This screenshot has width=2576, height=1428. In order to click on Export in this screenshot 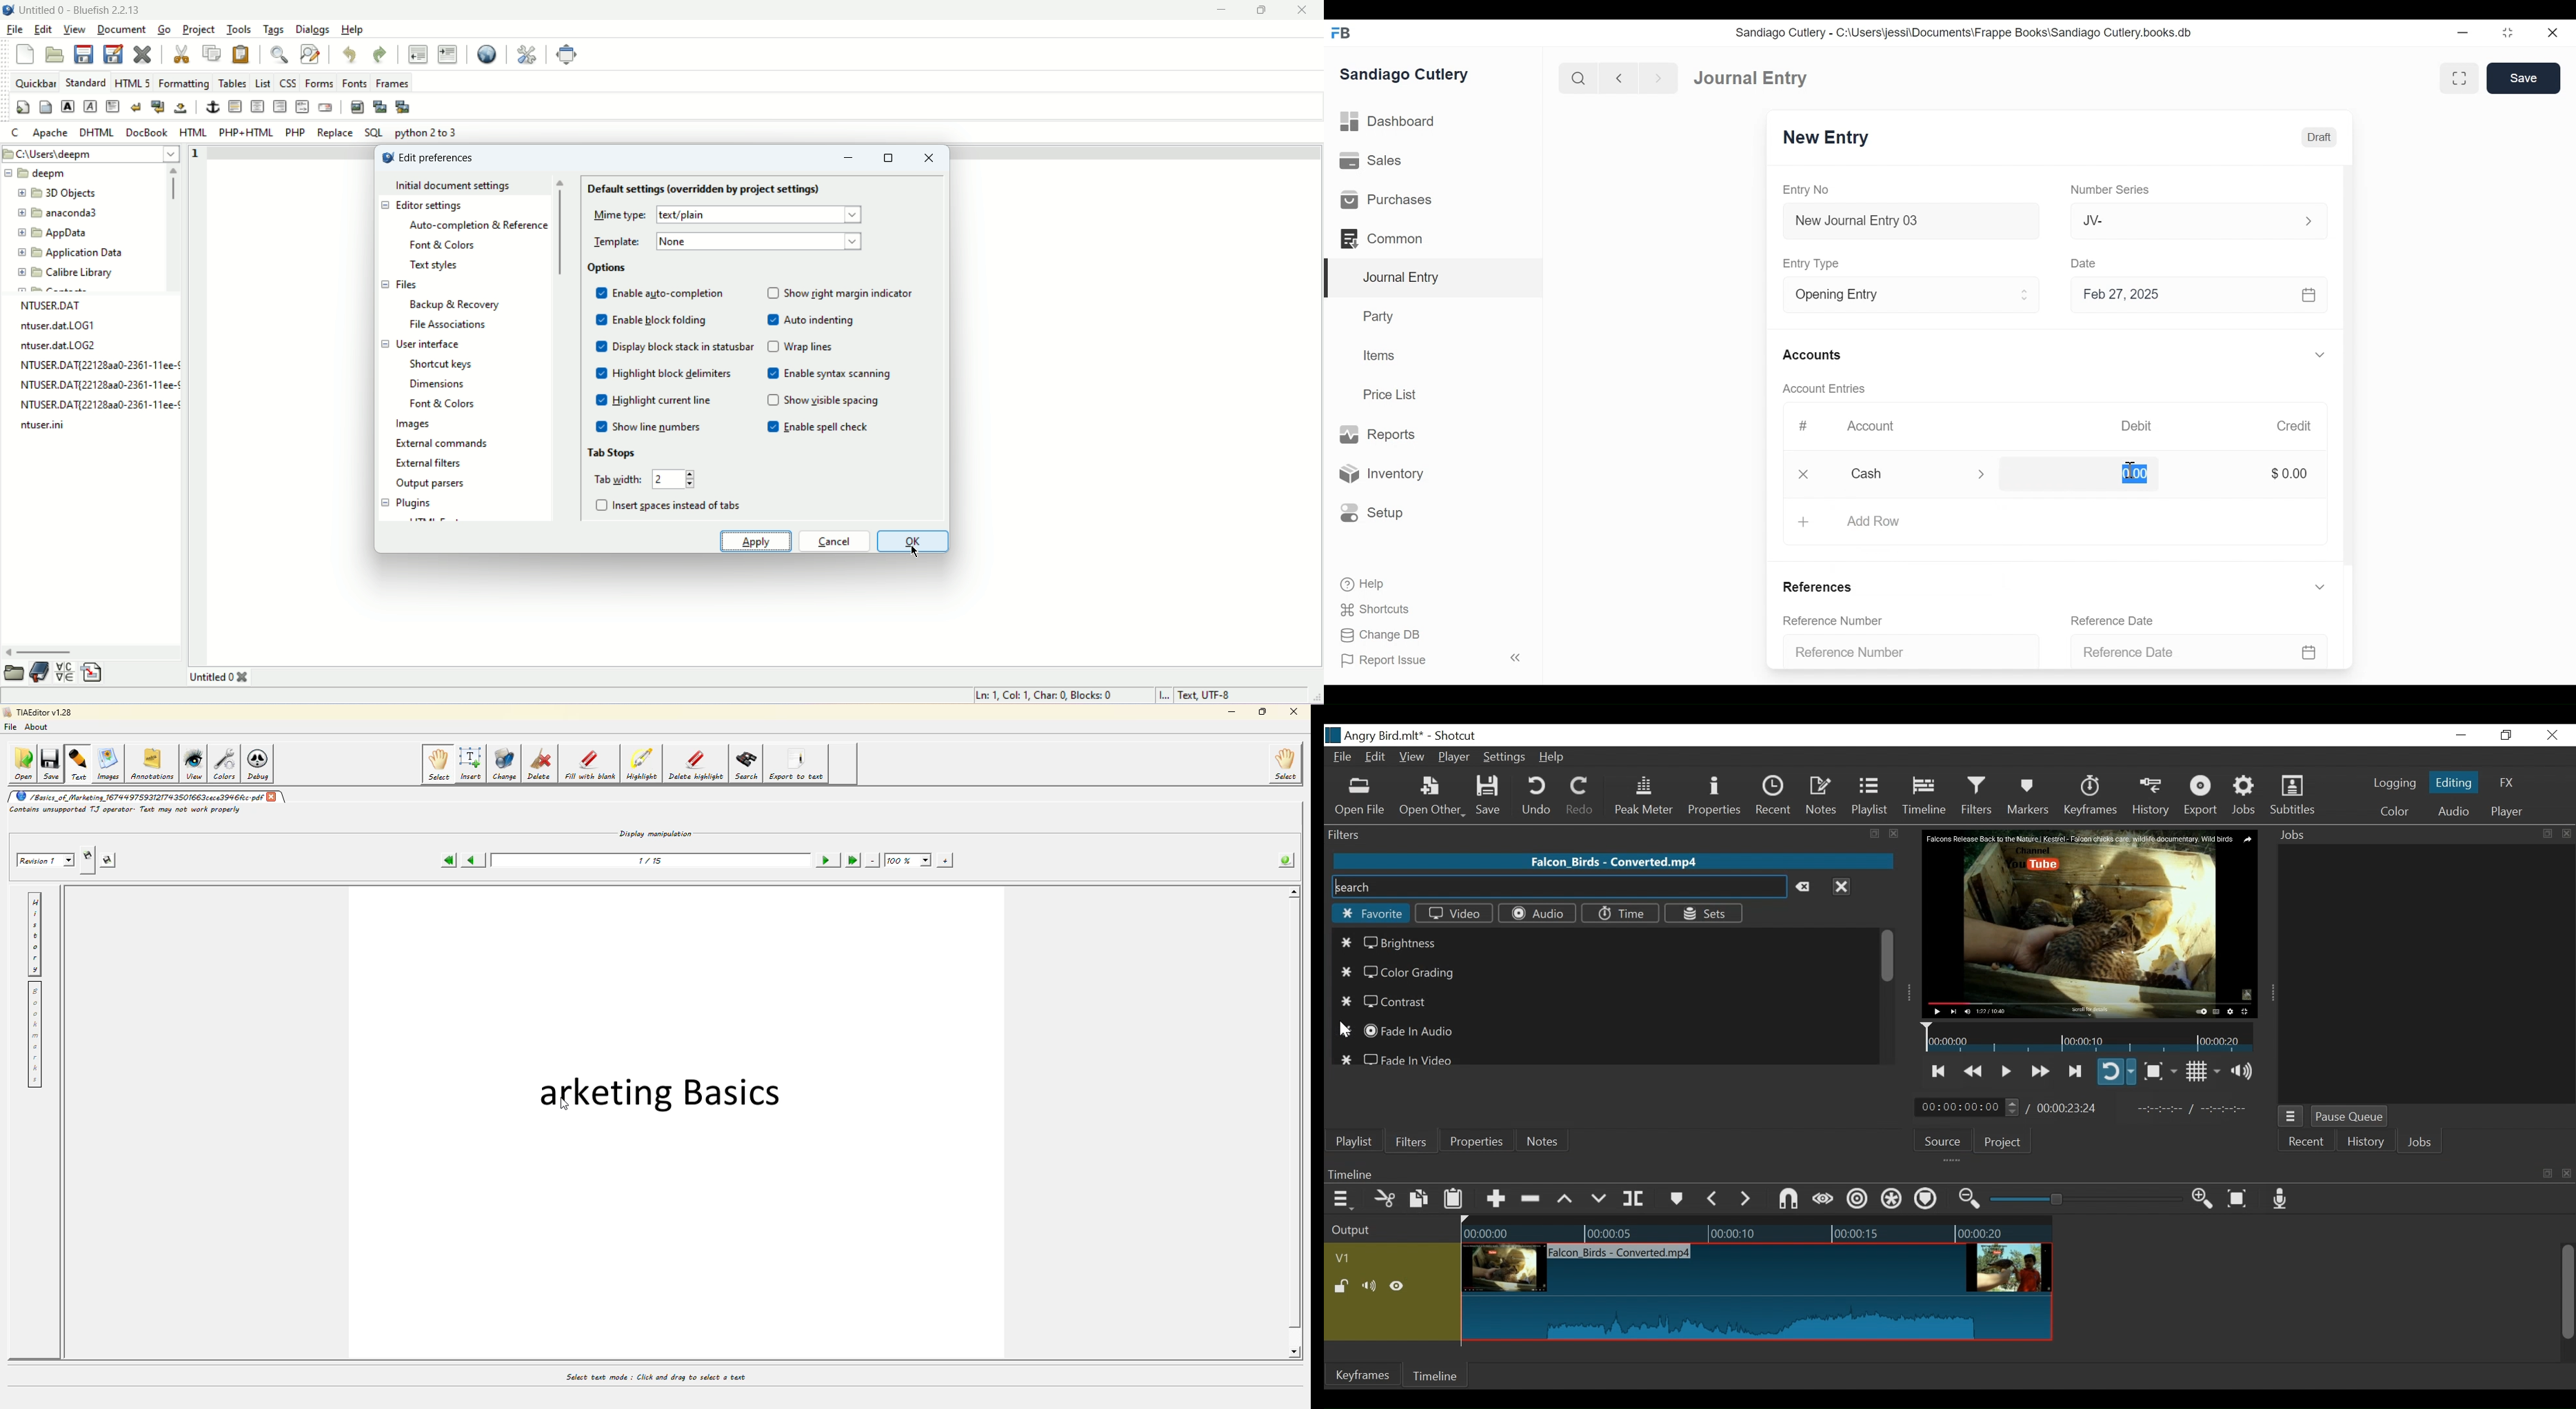, I will do `click(2201, 796)`.